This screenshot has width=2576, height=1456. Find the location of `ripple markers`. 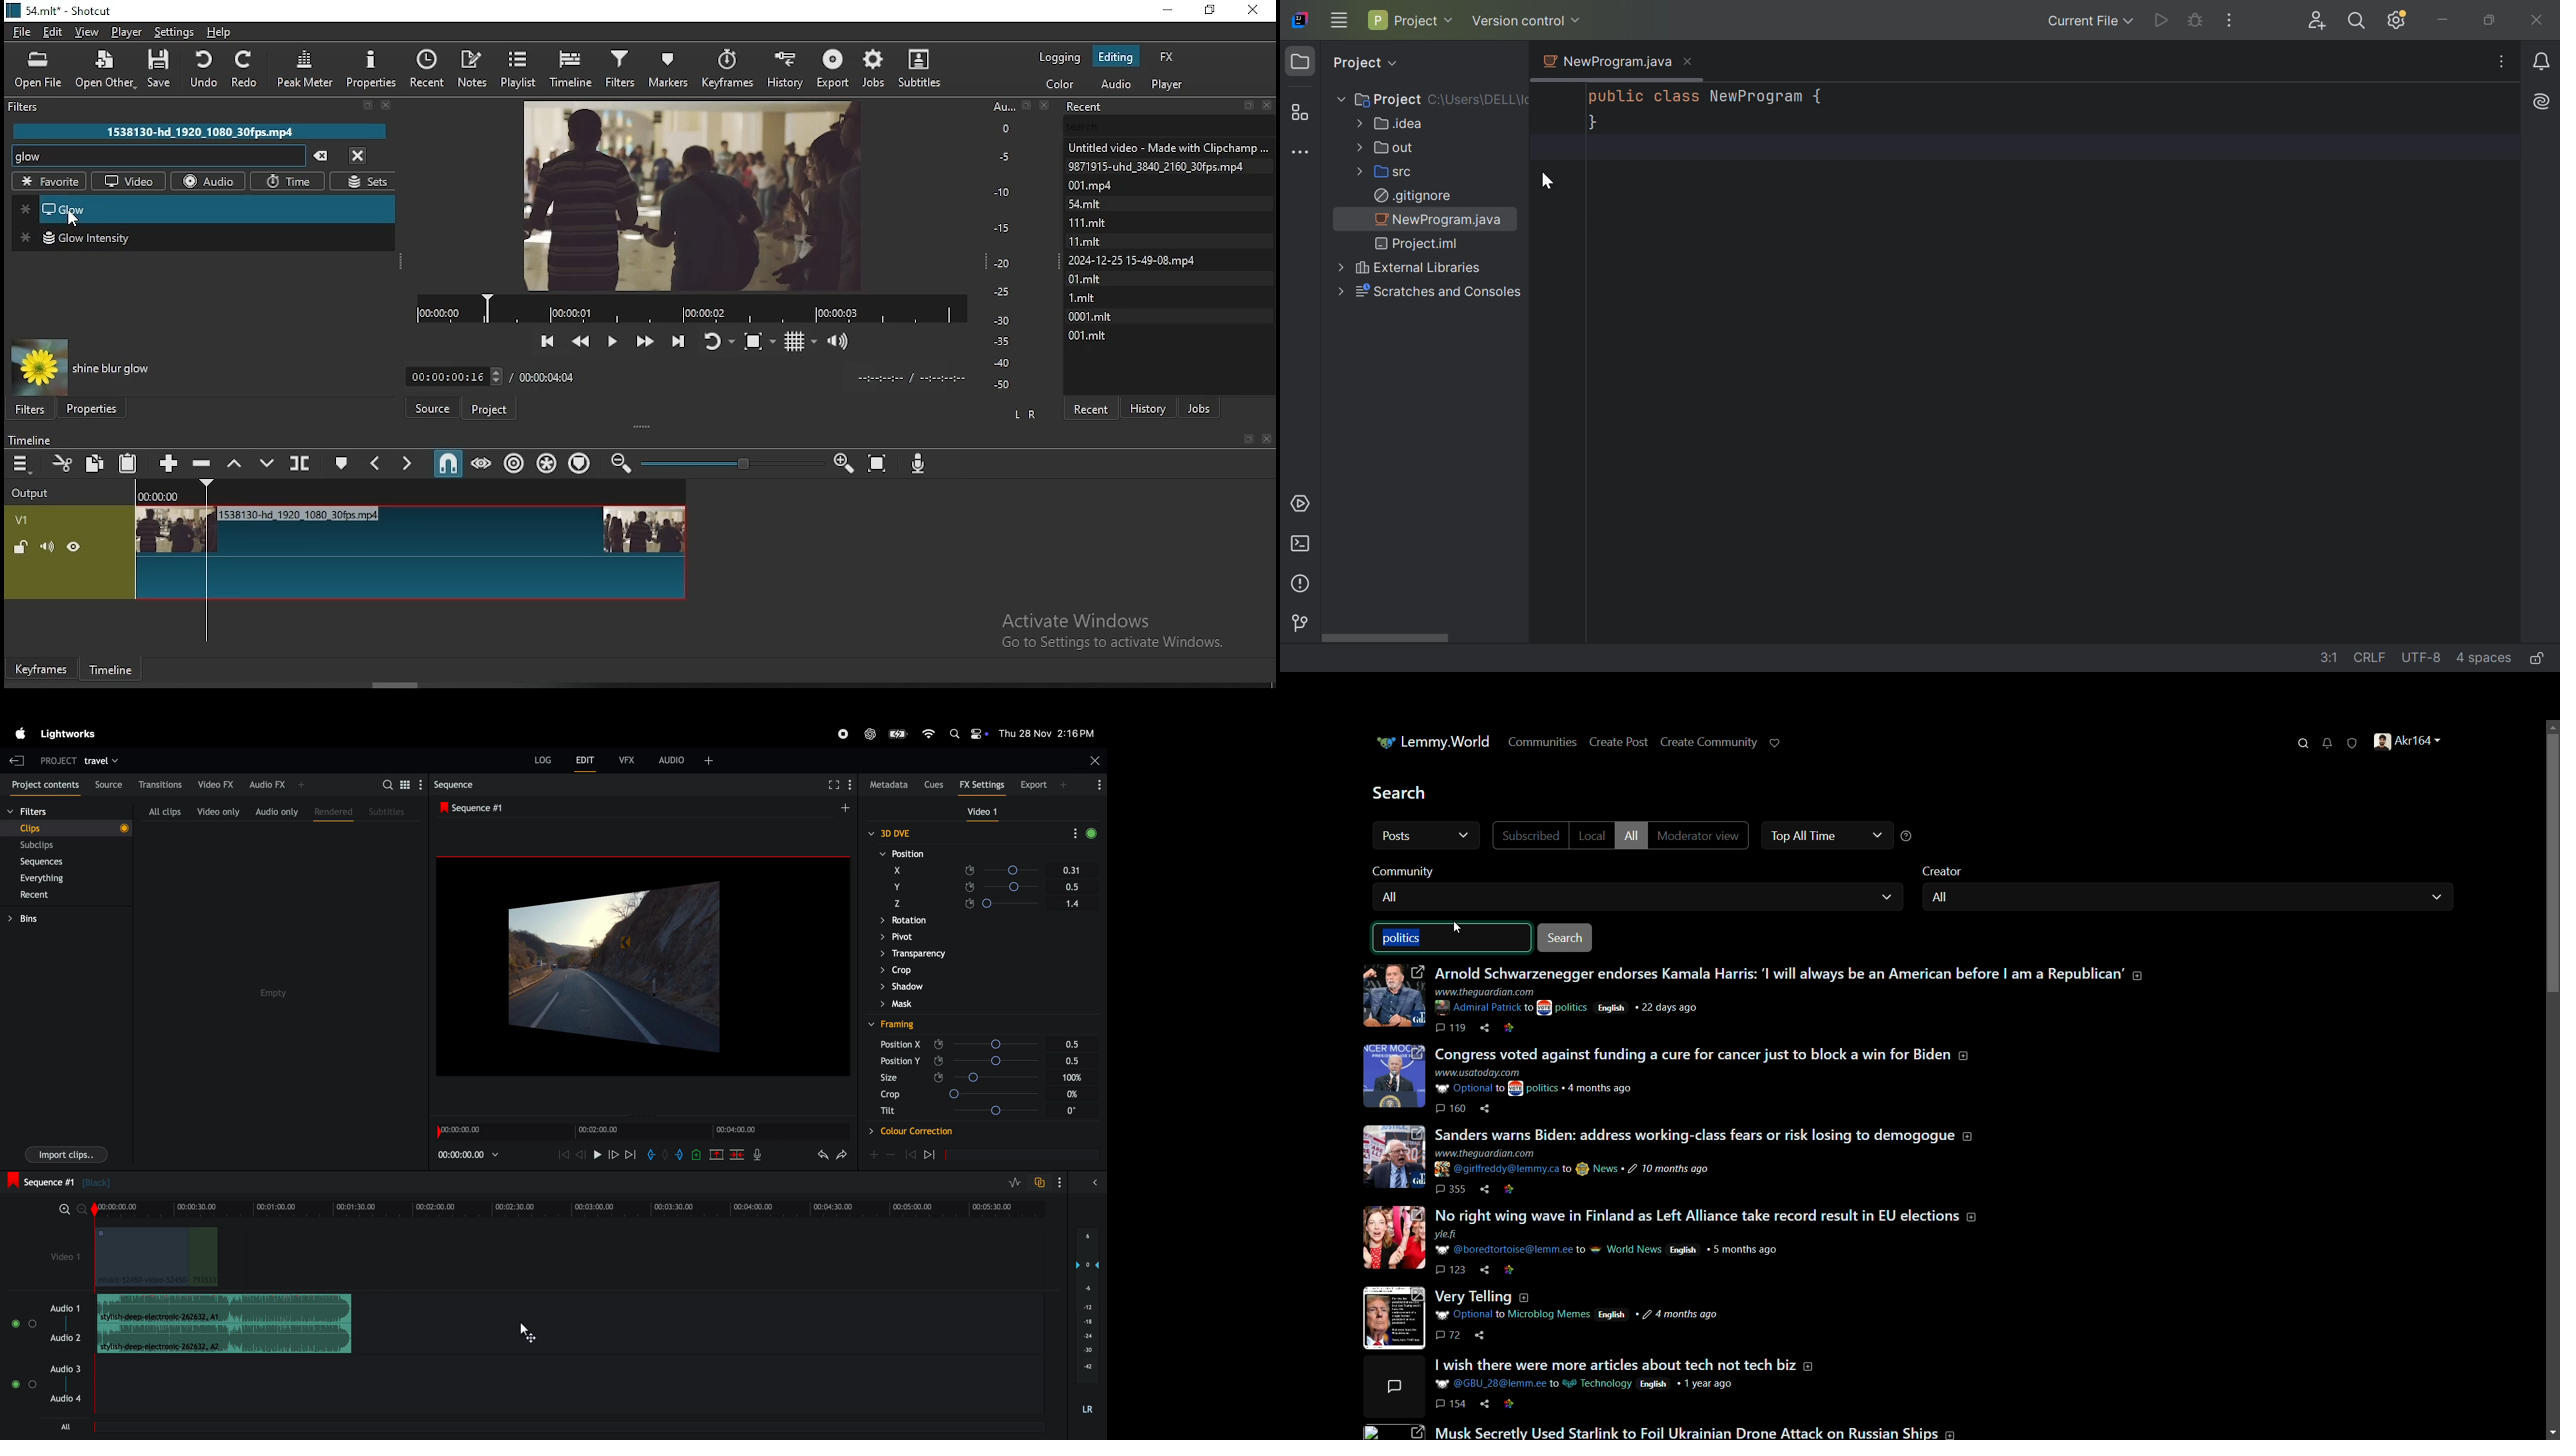

ripple markers is located at coordinates (581, 462).